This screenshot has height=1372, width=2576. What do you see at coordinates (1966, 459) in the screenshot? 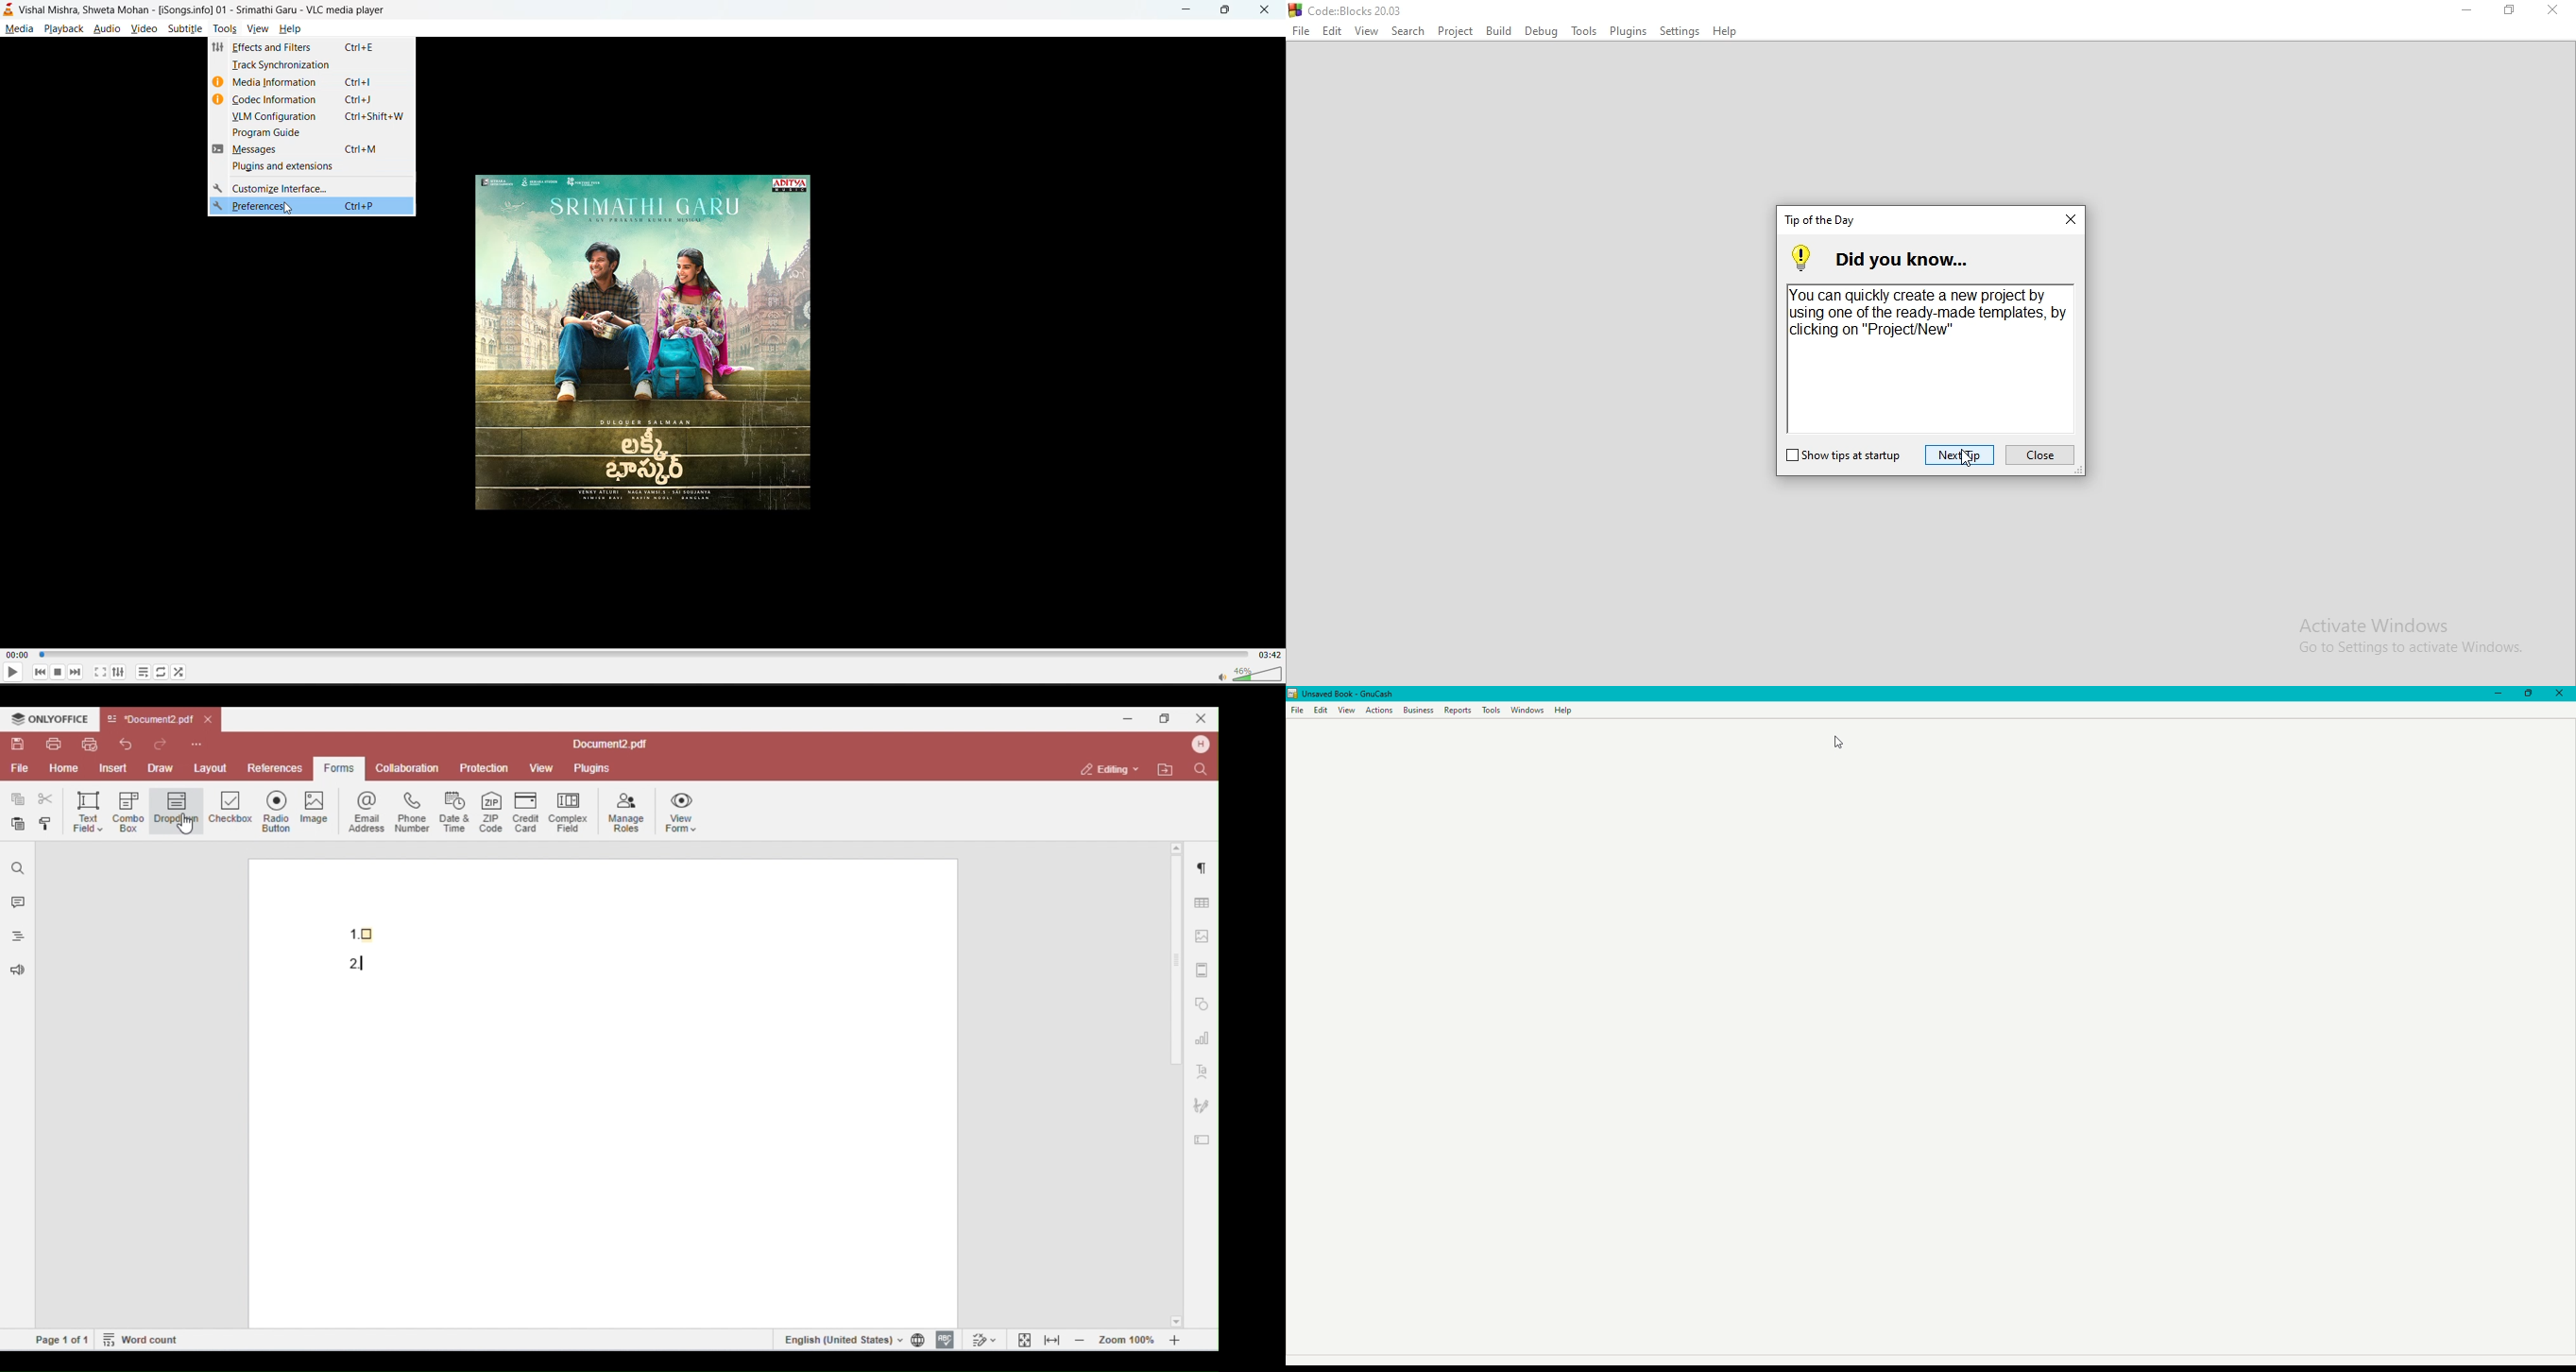
I see `cursor on Next Tip` at bounding box center [1966, 459].